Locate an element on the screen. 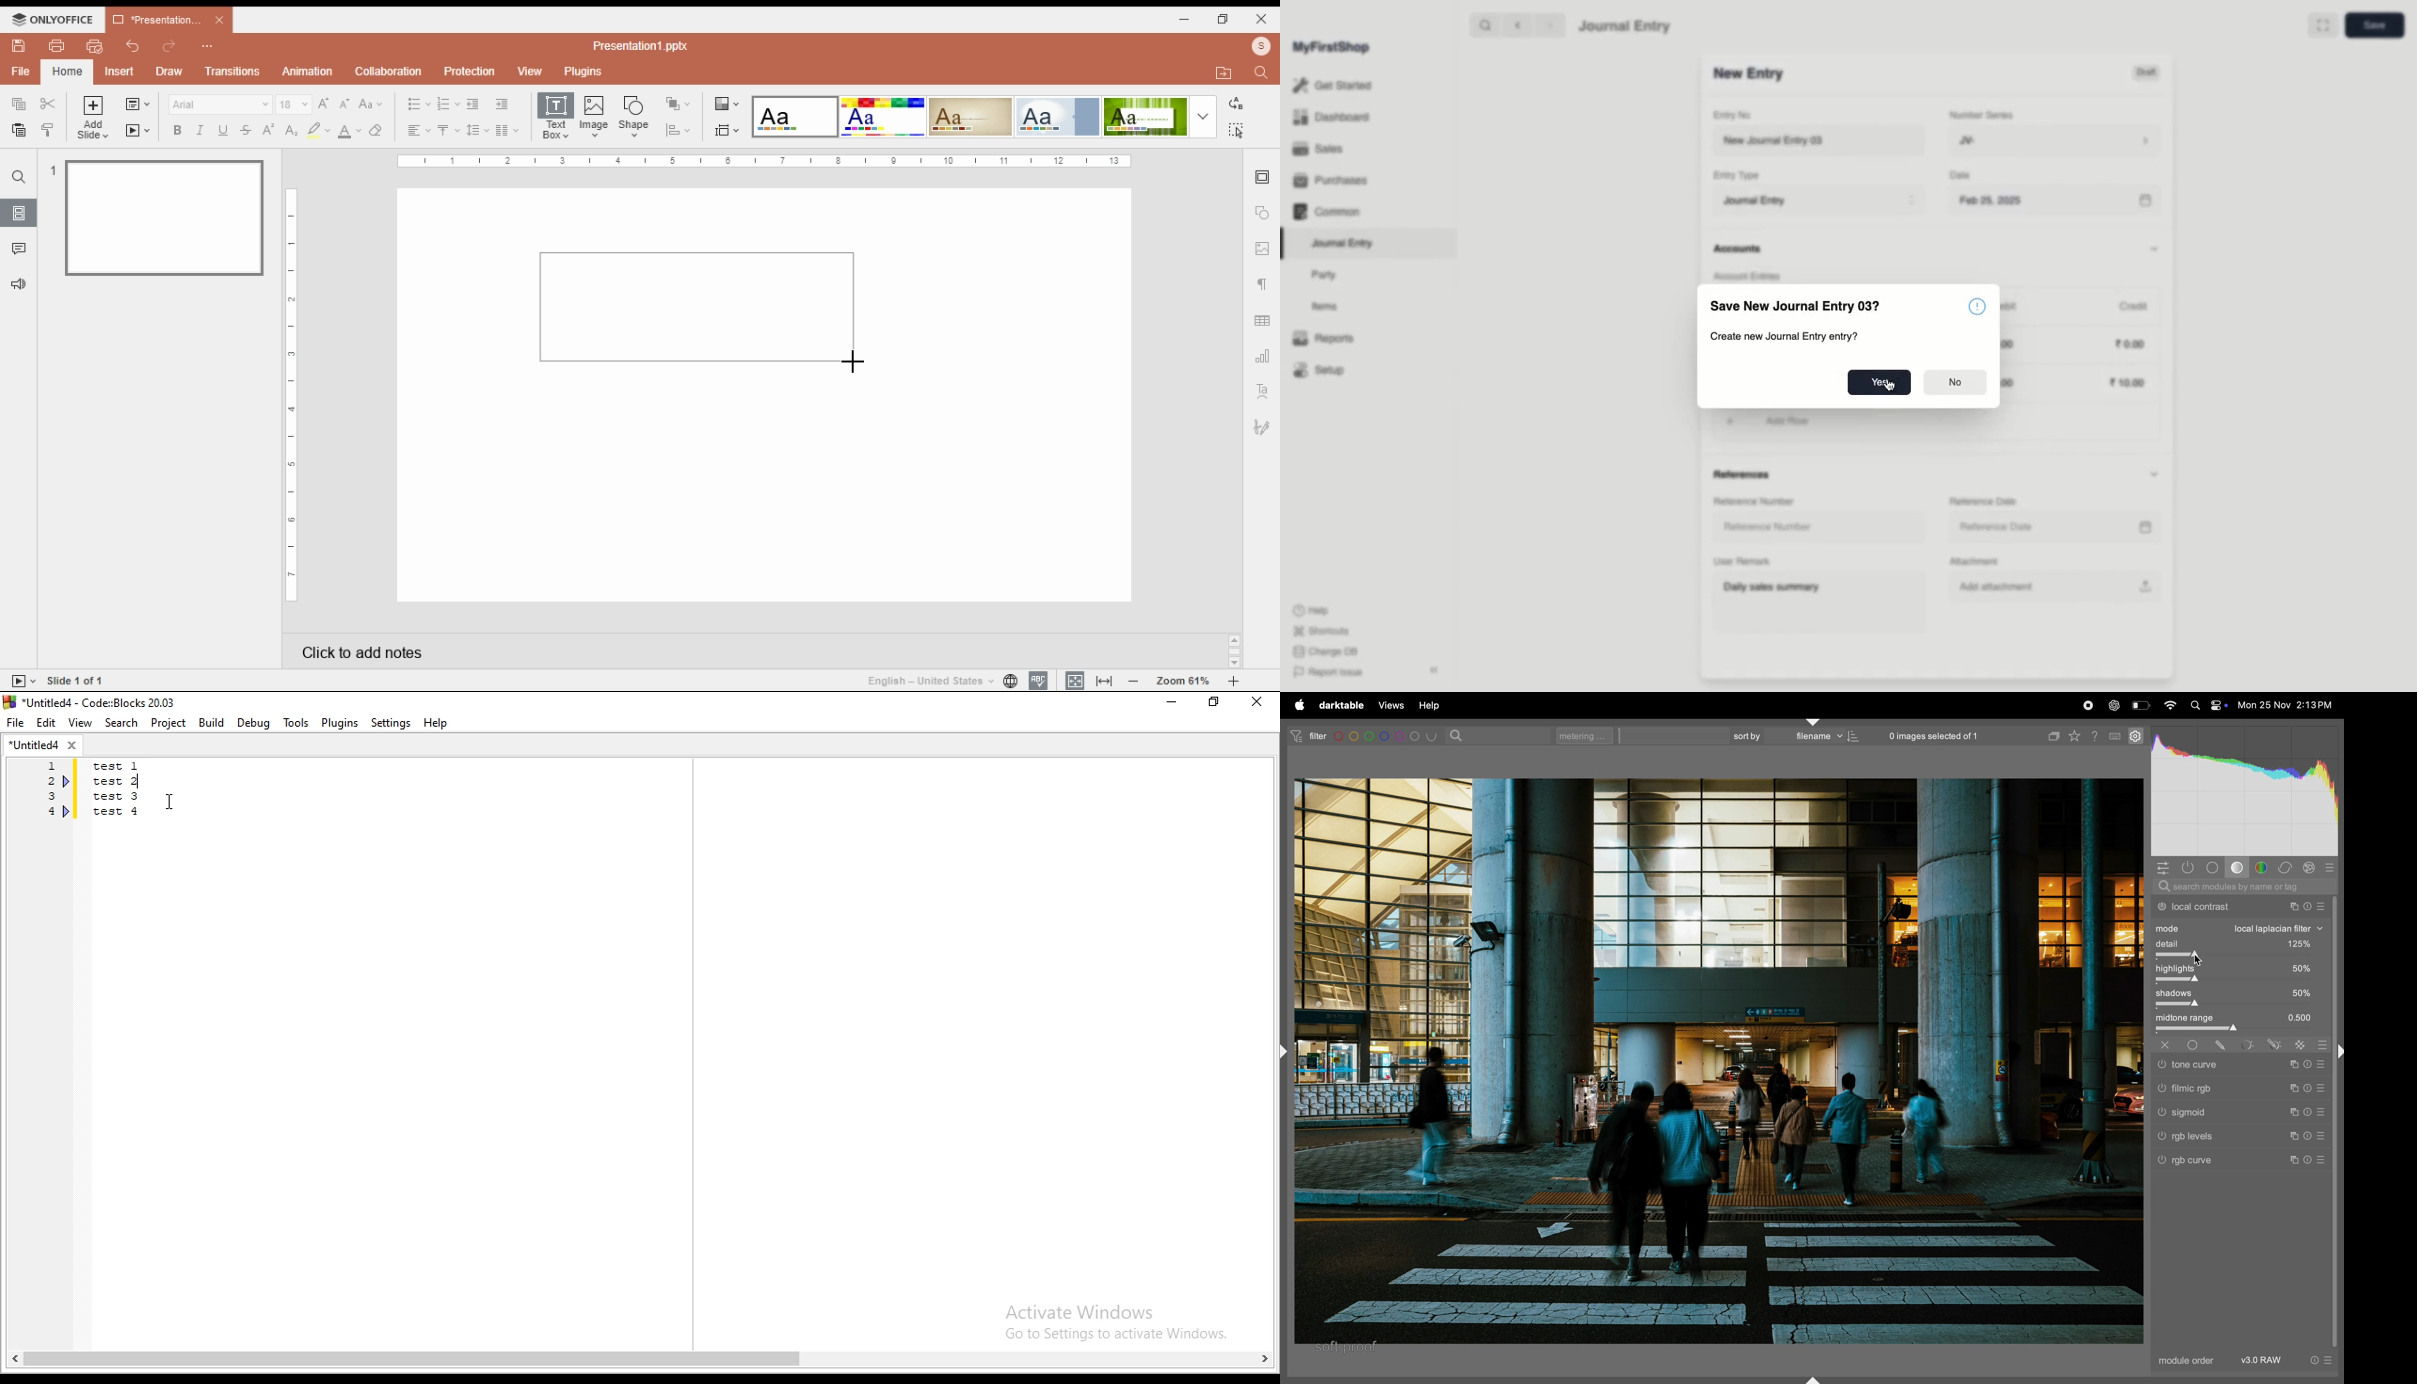 This screenshot has width=2436, height=1400. search is located at coordinates (1481, 25).